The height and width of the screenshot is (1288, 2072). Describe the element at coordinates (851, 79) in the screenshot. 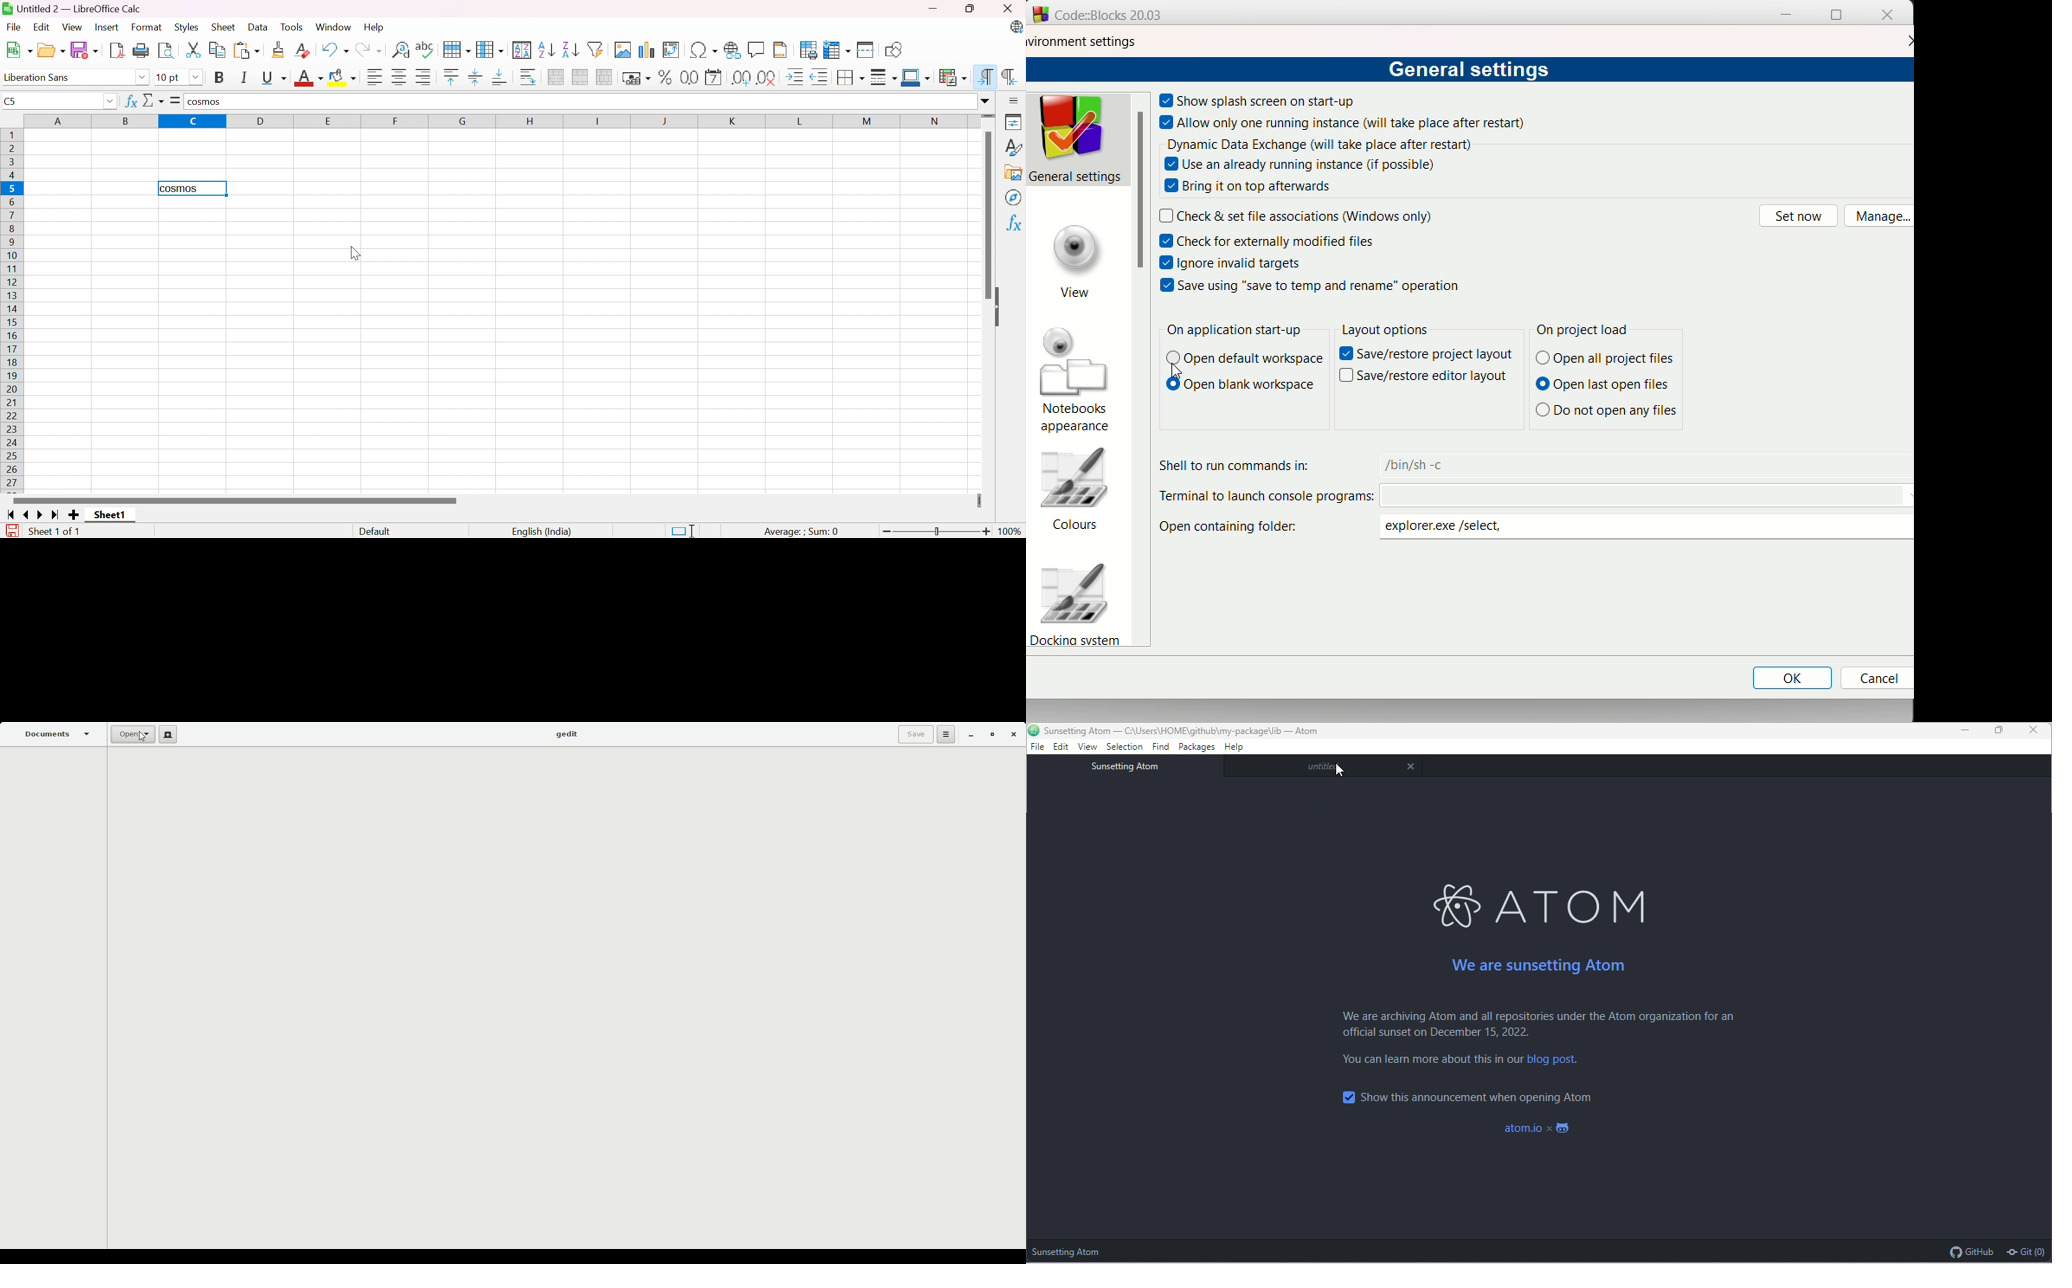

I see `Borders` at that location.